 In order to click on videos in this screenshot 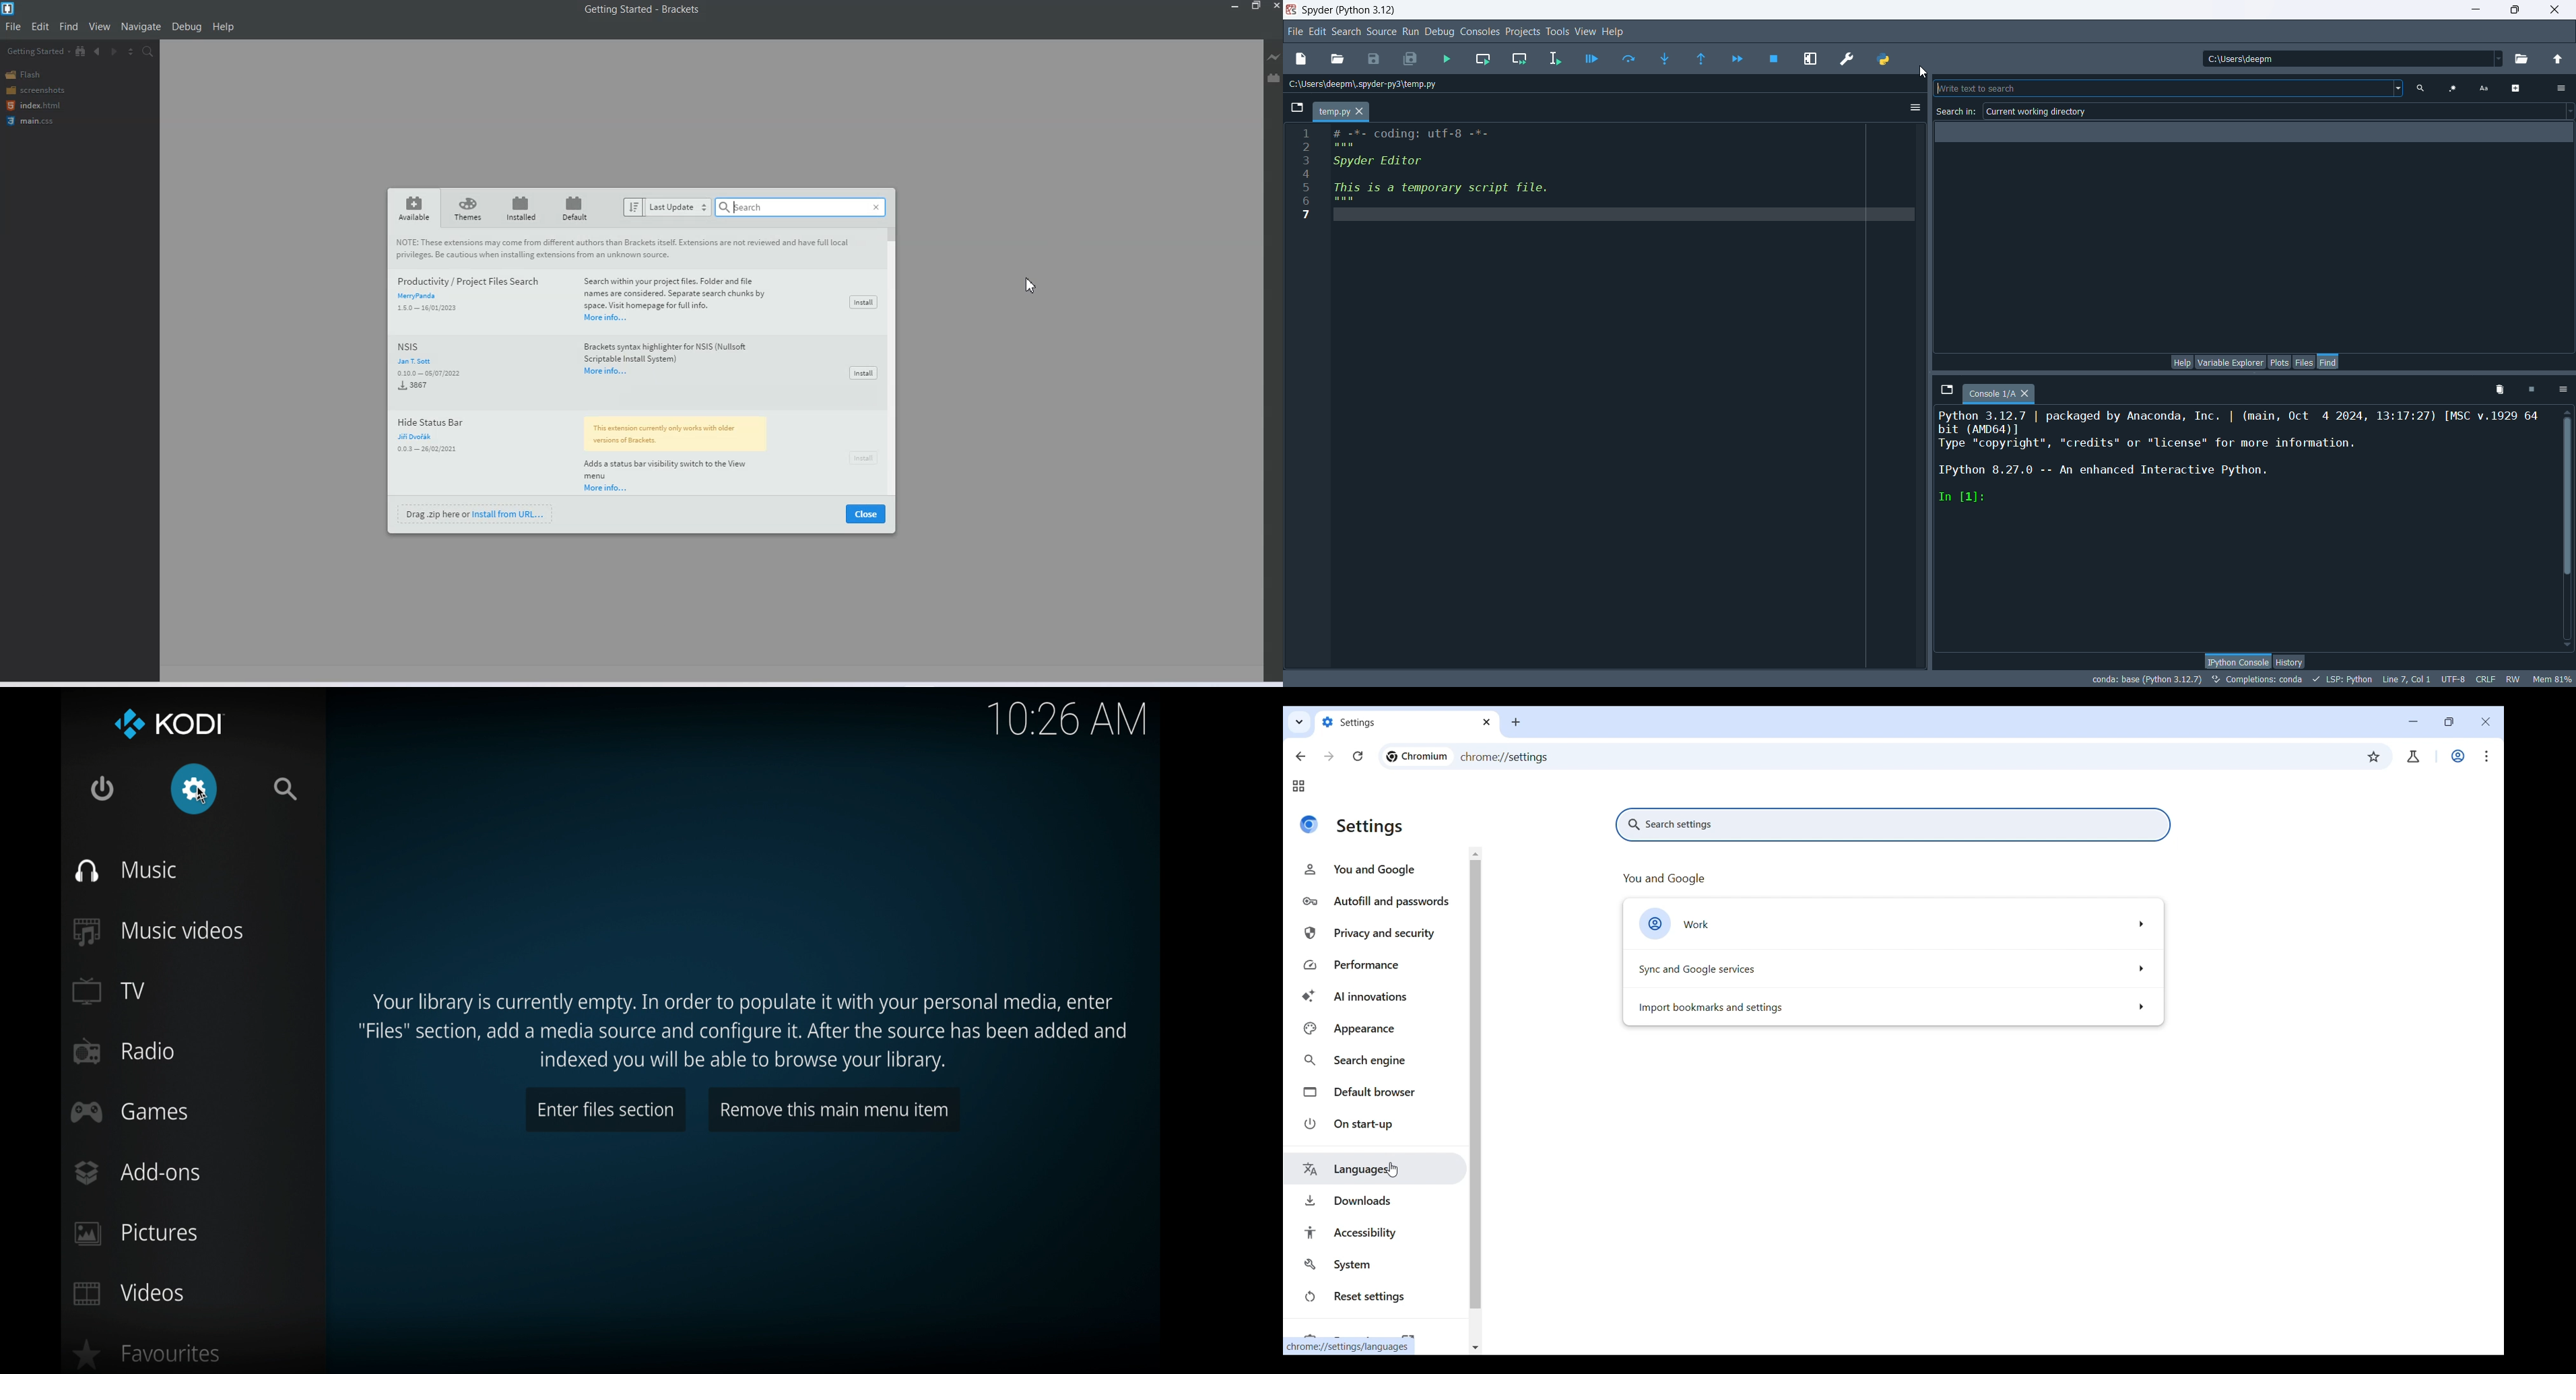, I will do `click(130, 1293)`.